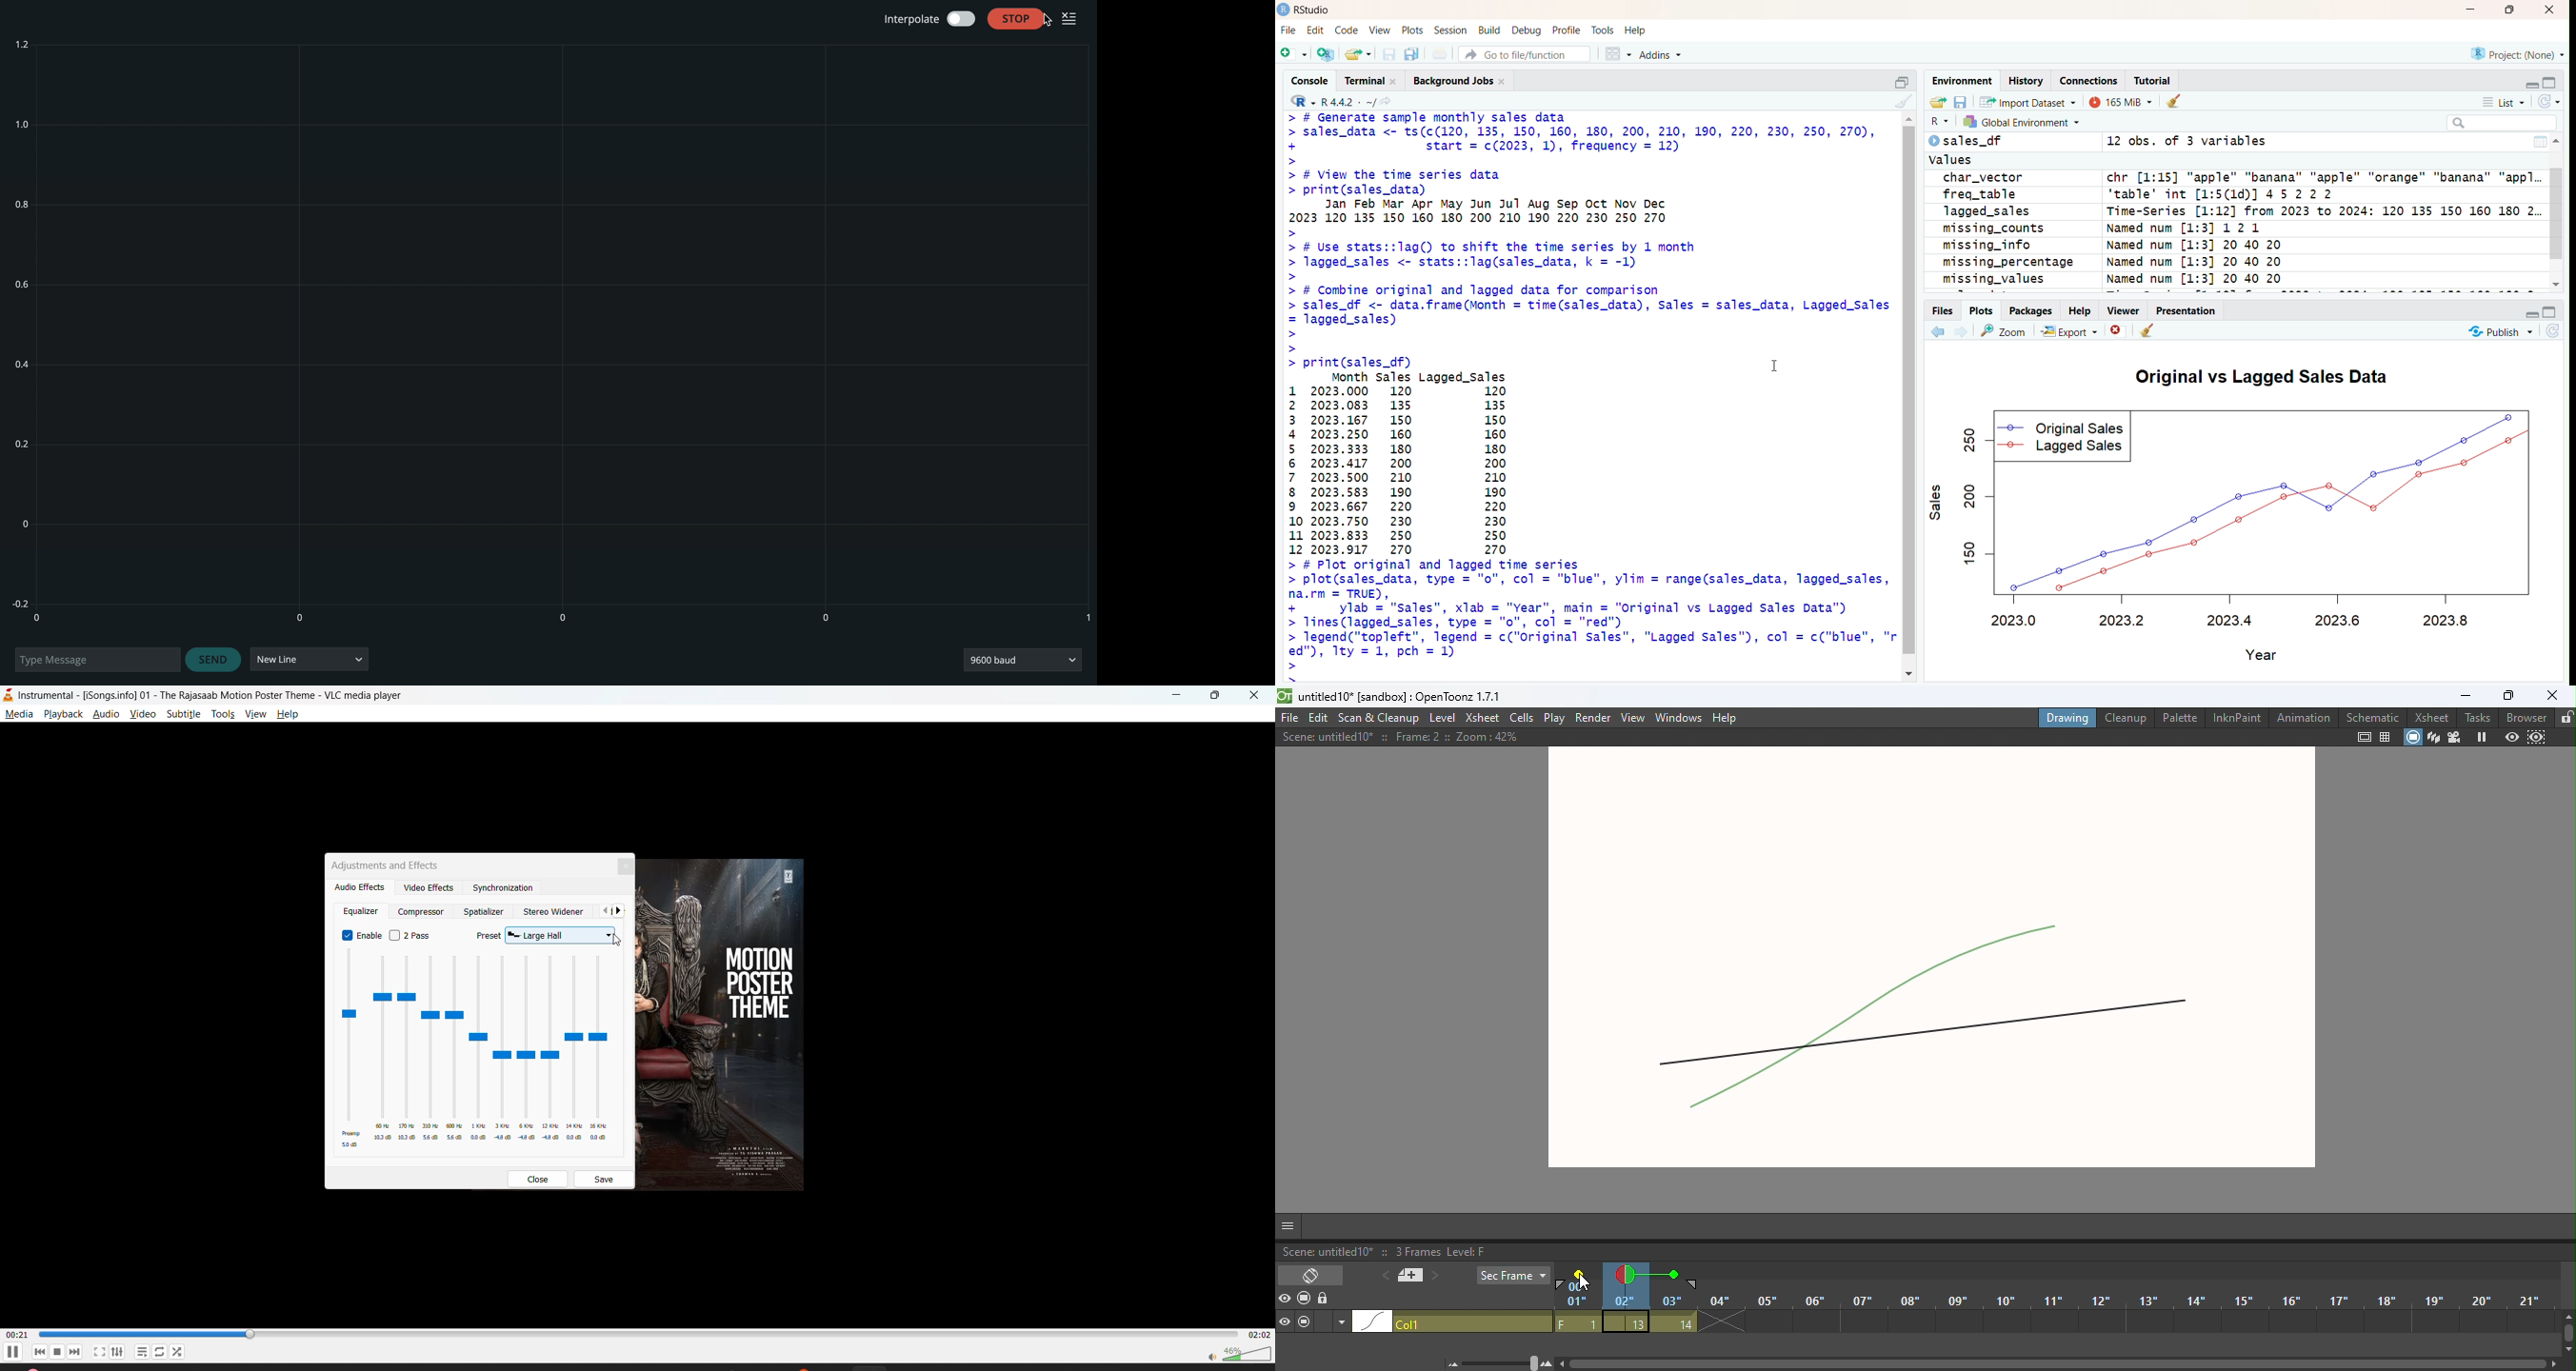 The image size is (2576, 1372). Describe the element at coordinates (1293, 54) in the screenshot. I see `new script` at that location.